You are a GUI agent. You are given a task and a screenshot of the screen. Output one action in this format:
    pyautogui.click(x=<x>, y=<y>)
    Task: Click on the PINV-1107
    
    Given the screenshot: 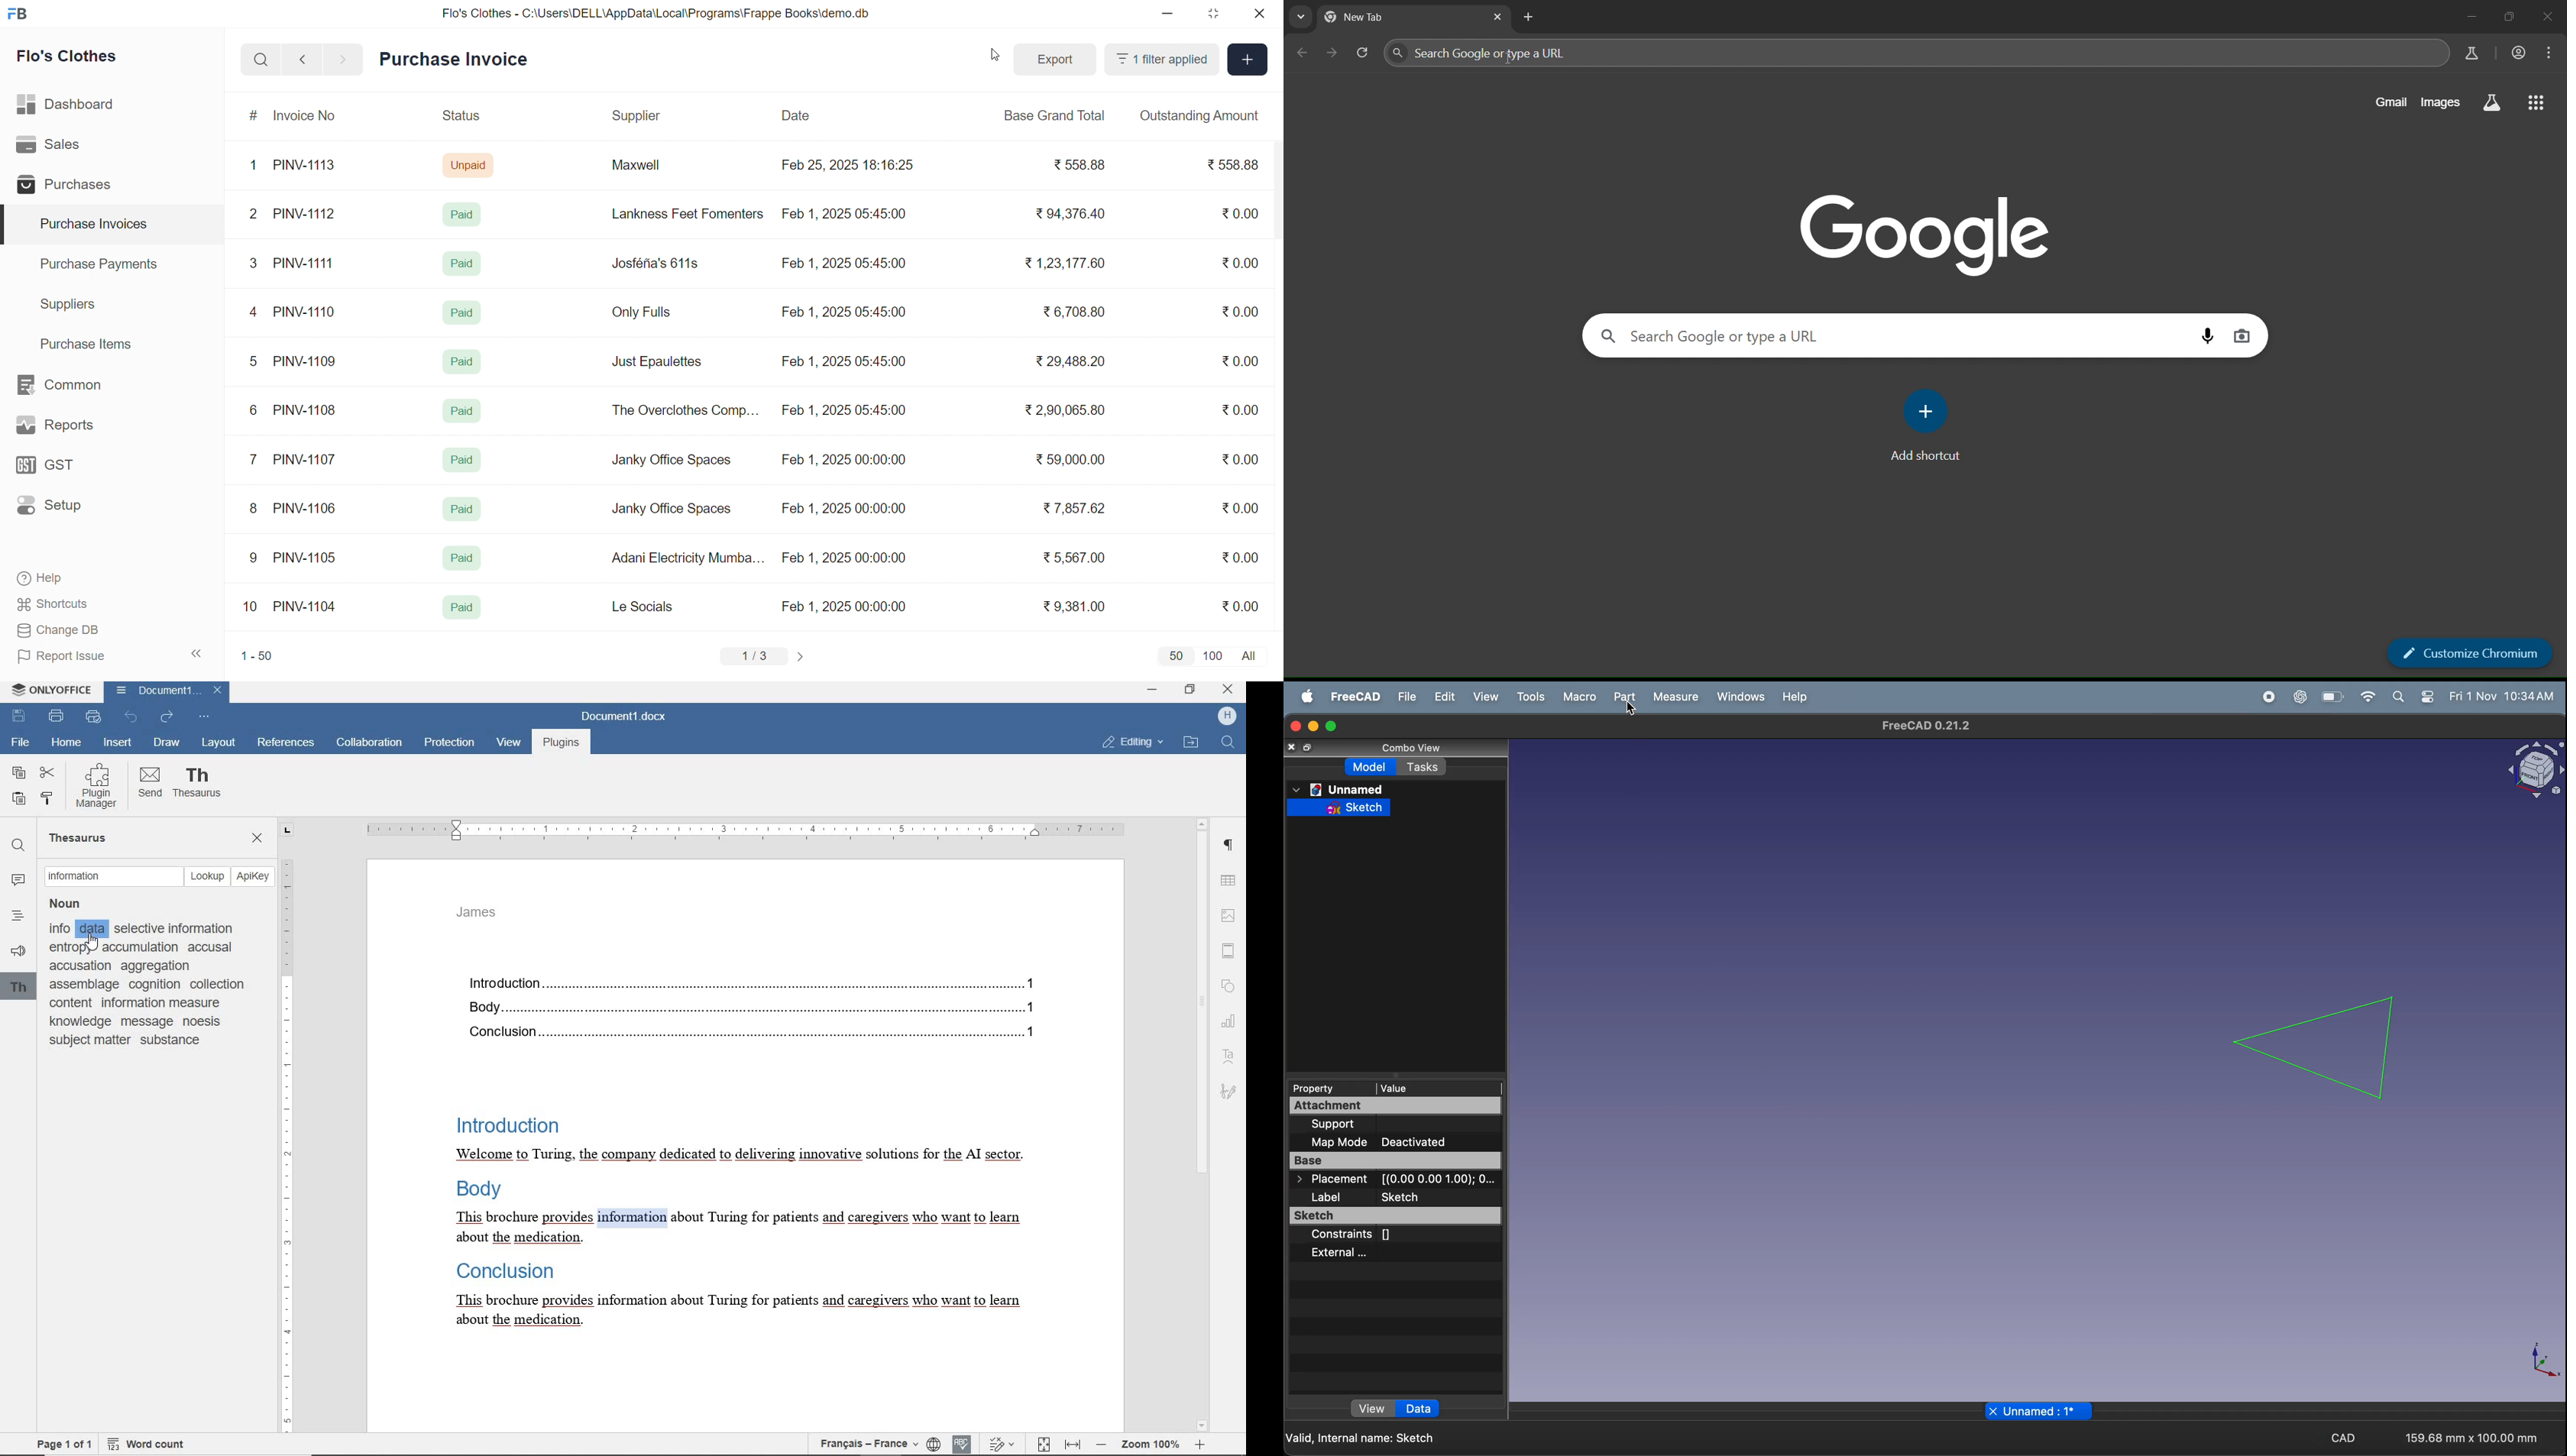 What is the action you would take?
    pyautogui.click(x=308, y=460)
    